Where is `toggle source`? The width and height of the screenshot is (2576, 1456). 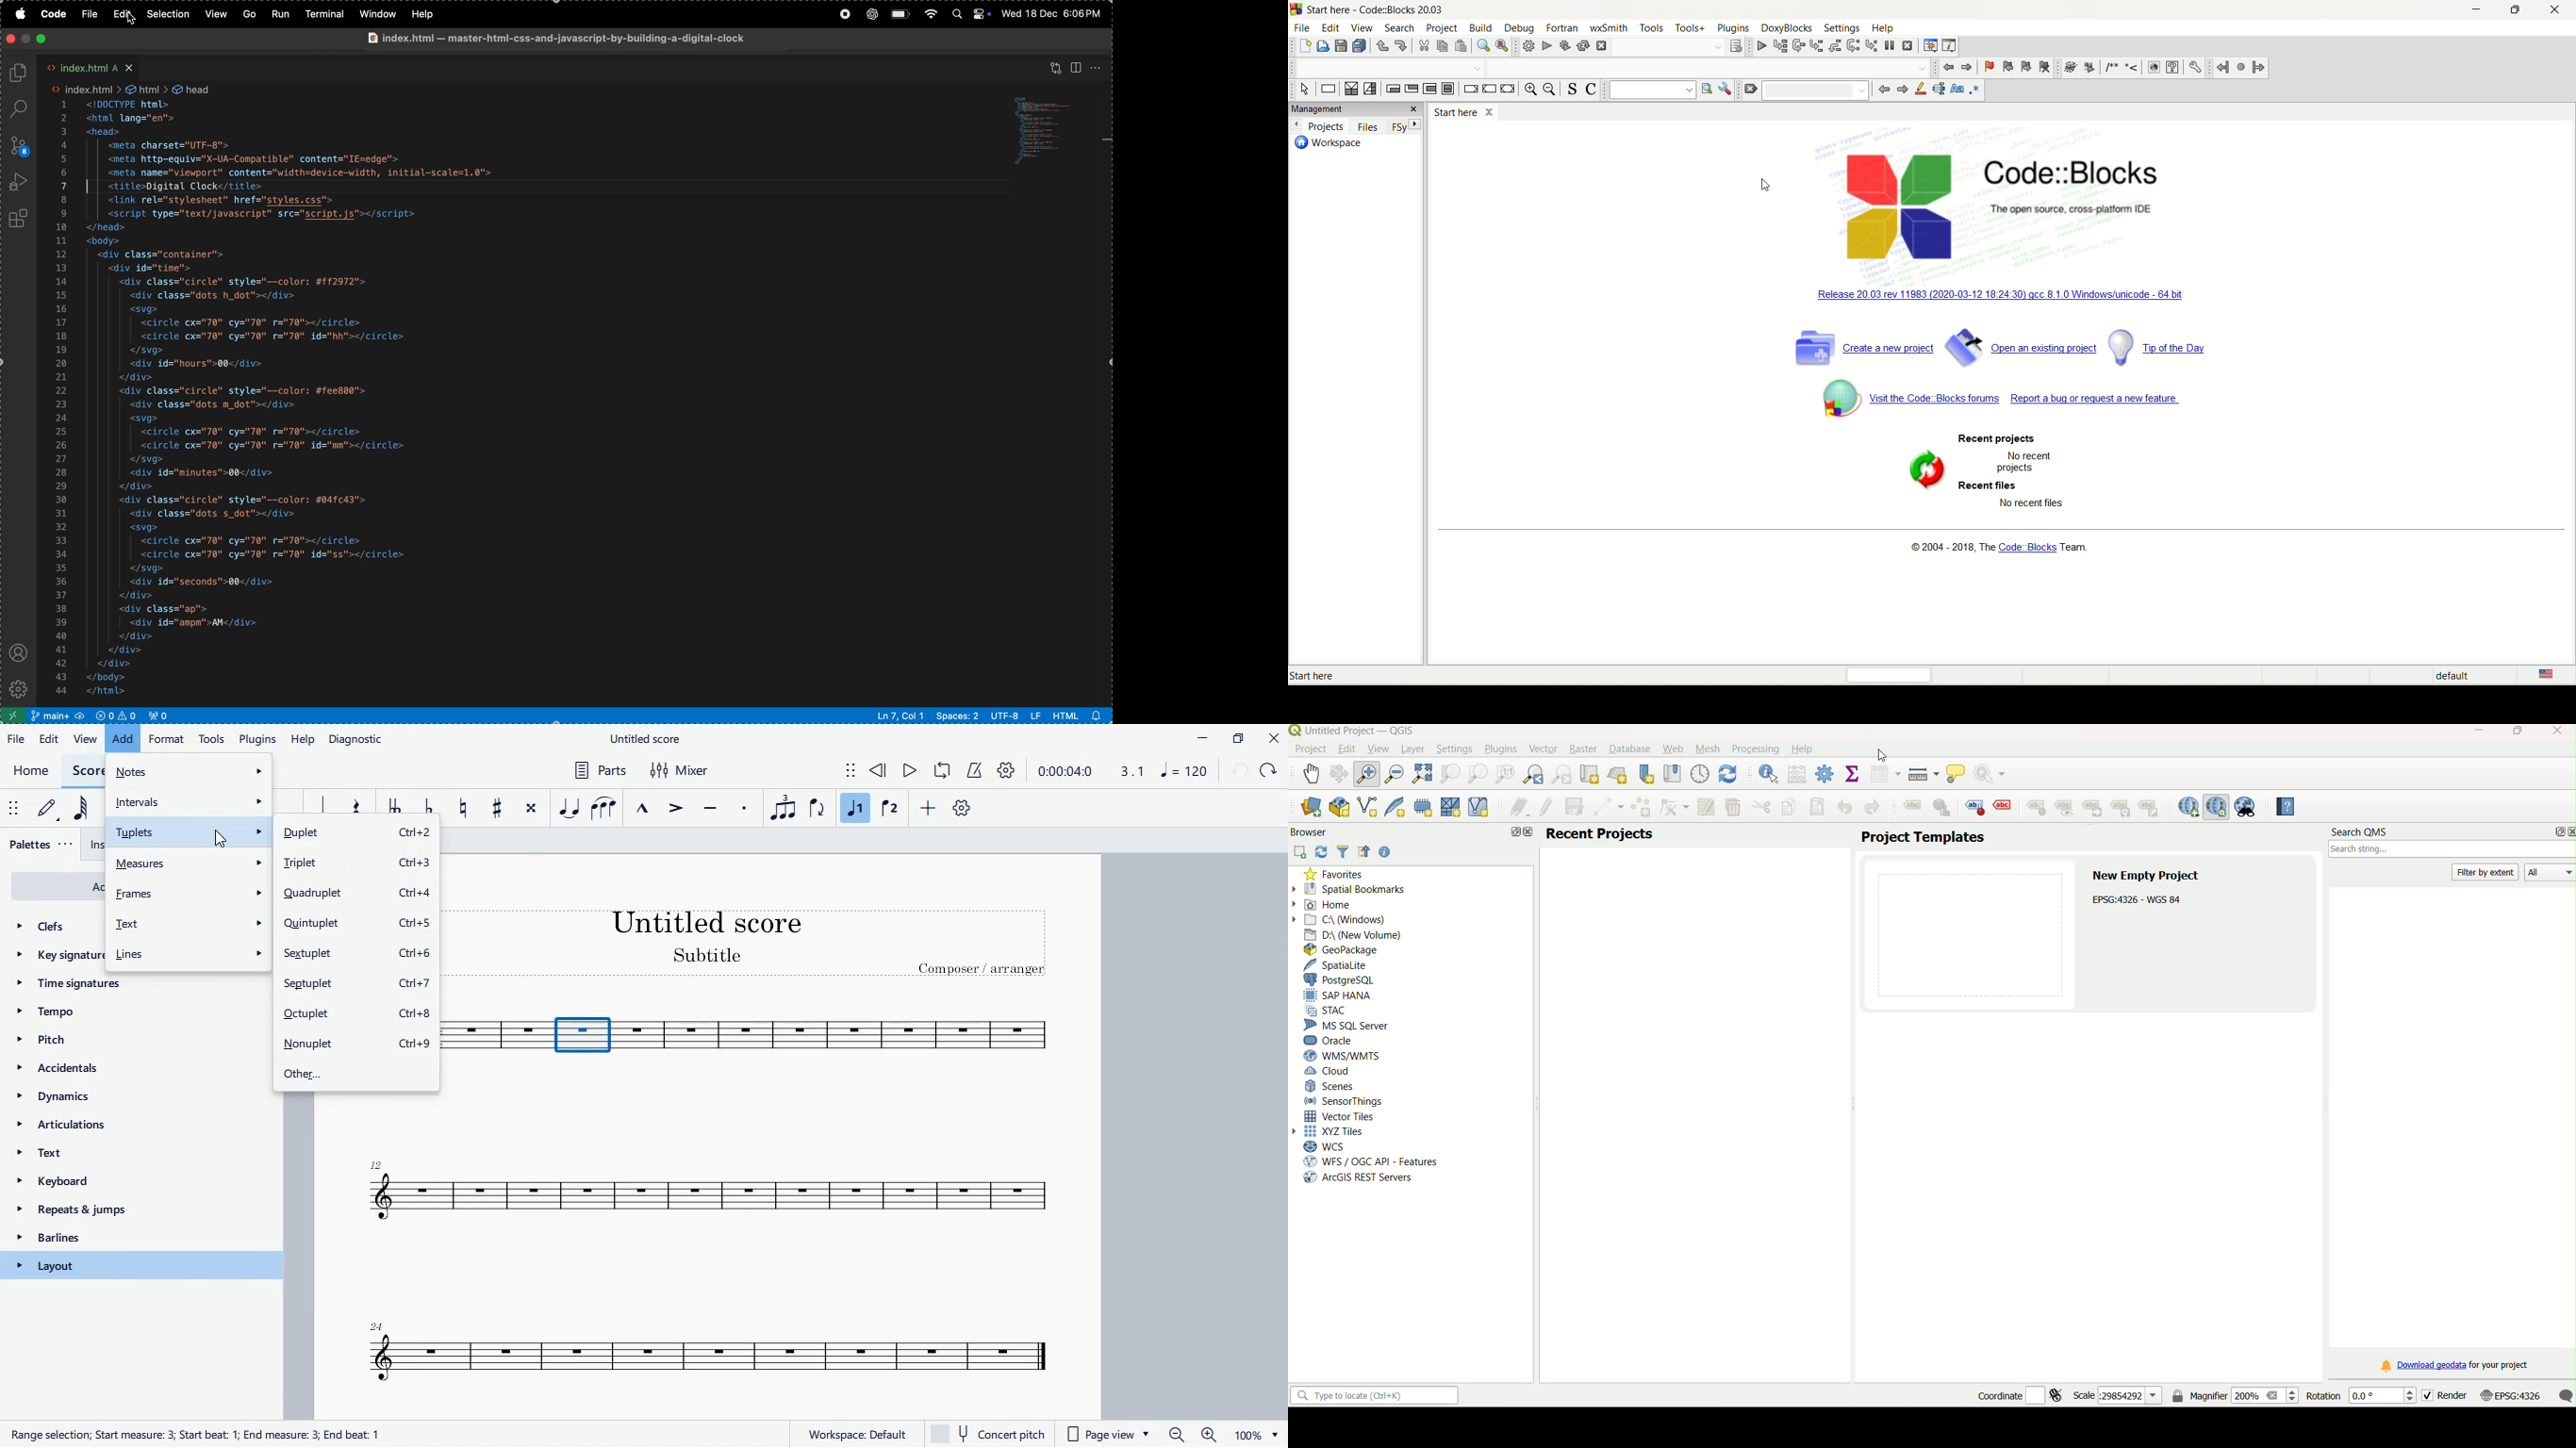 toggle source is located at coordinates (1570, 88).